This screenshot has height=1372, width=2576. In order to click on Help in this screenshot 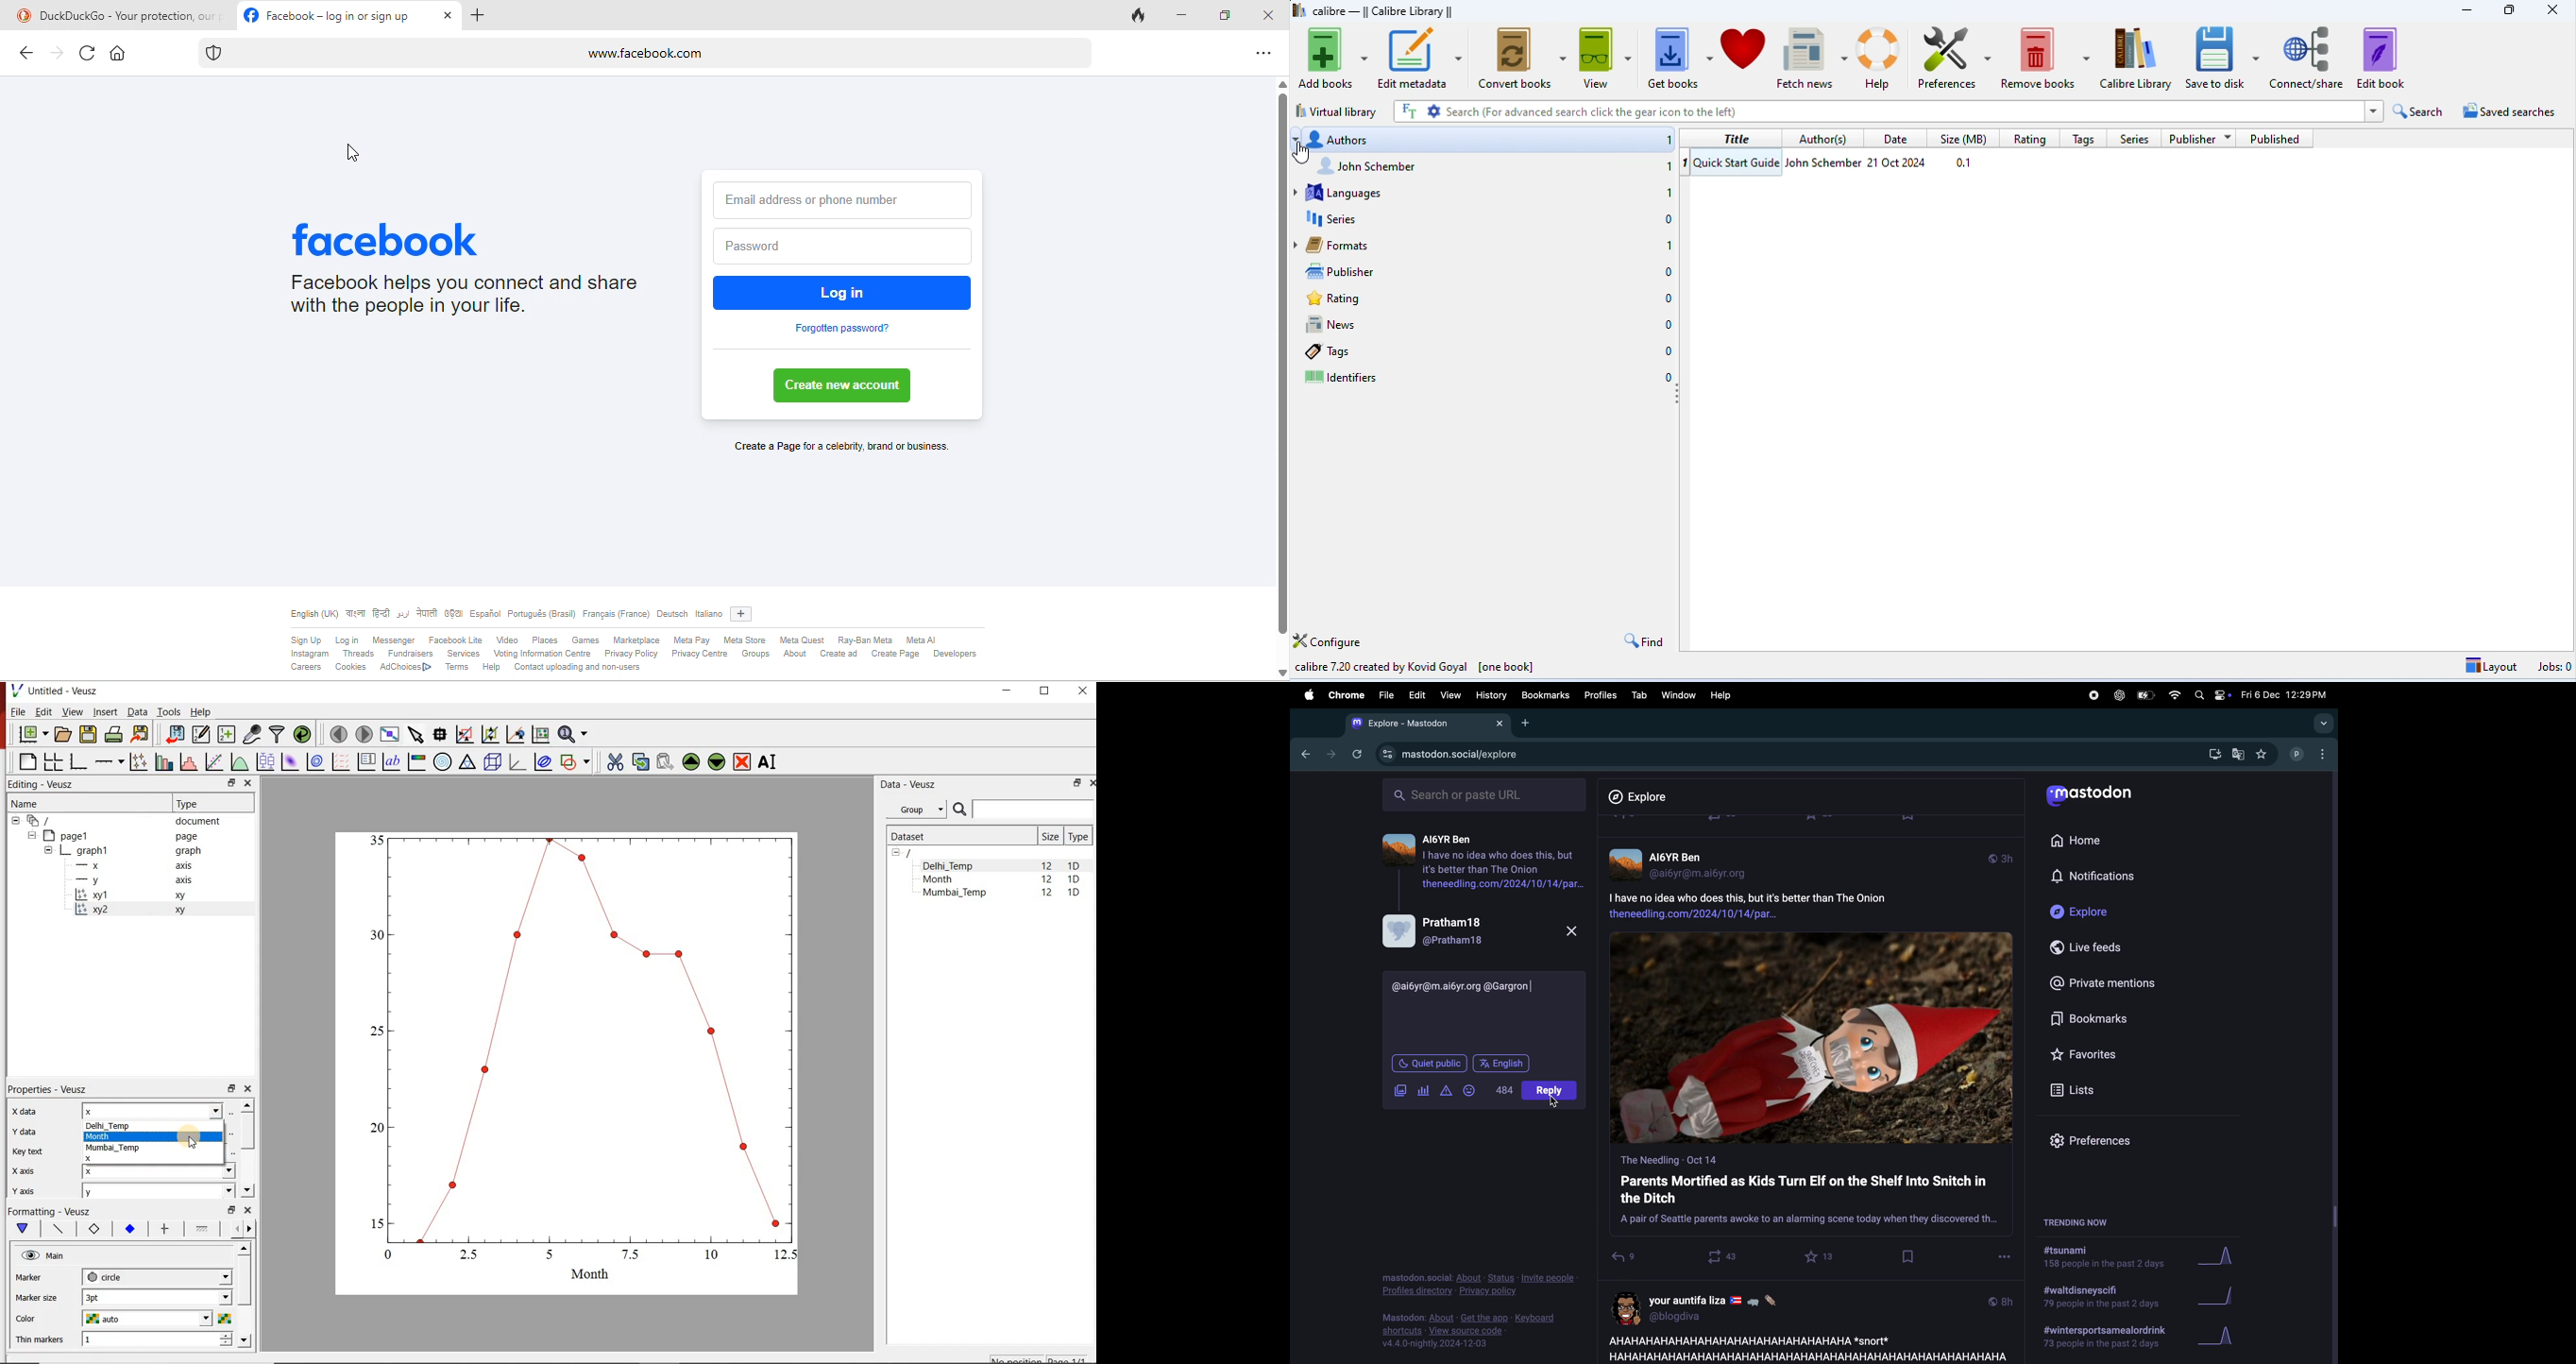, I will do `click(201, 711)`.